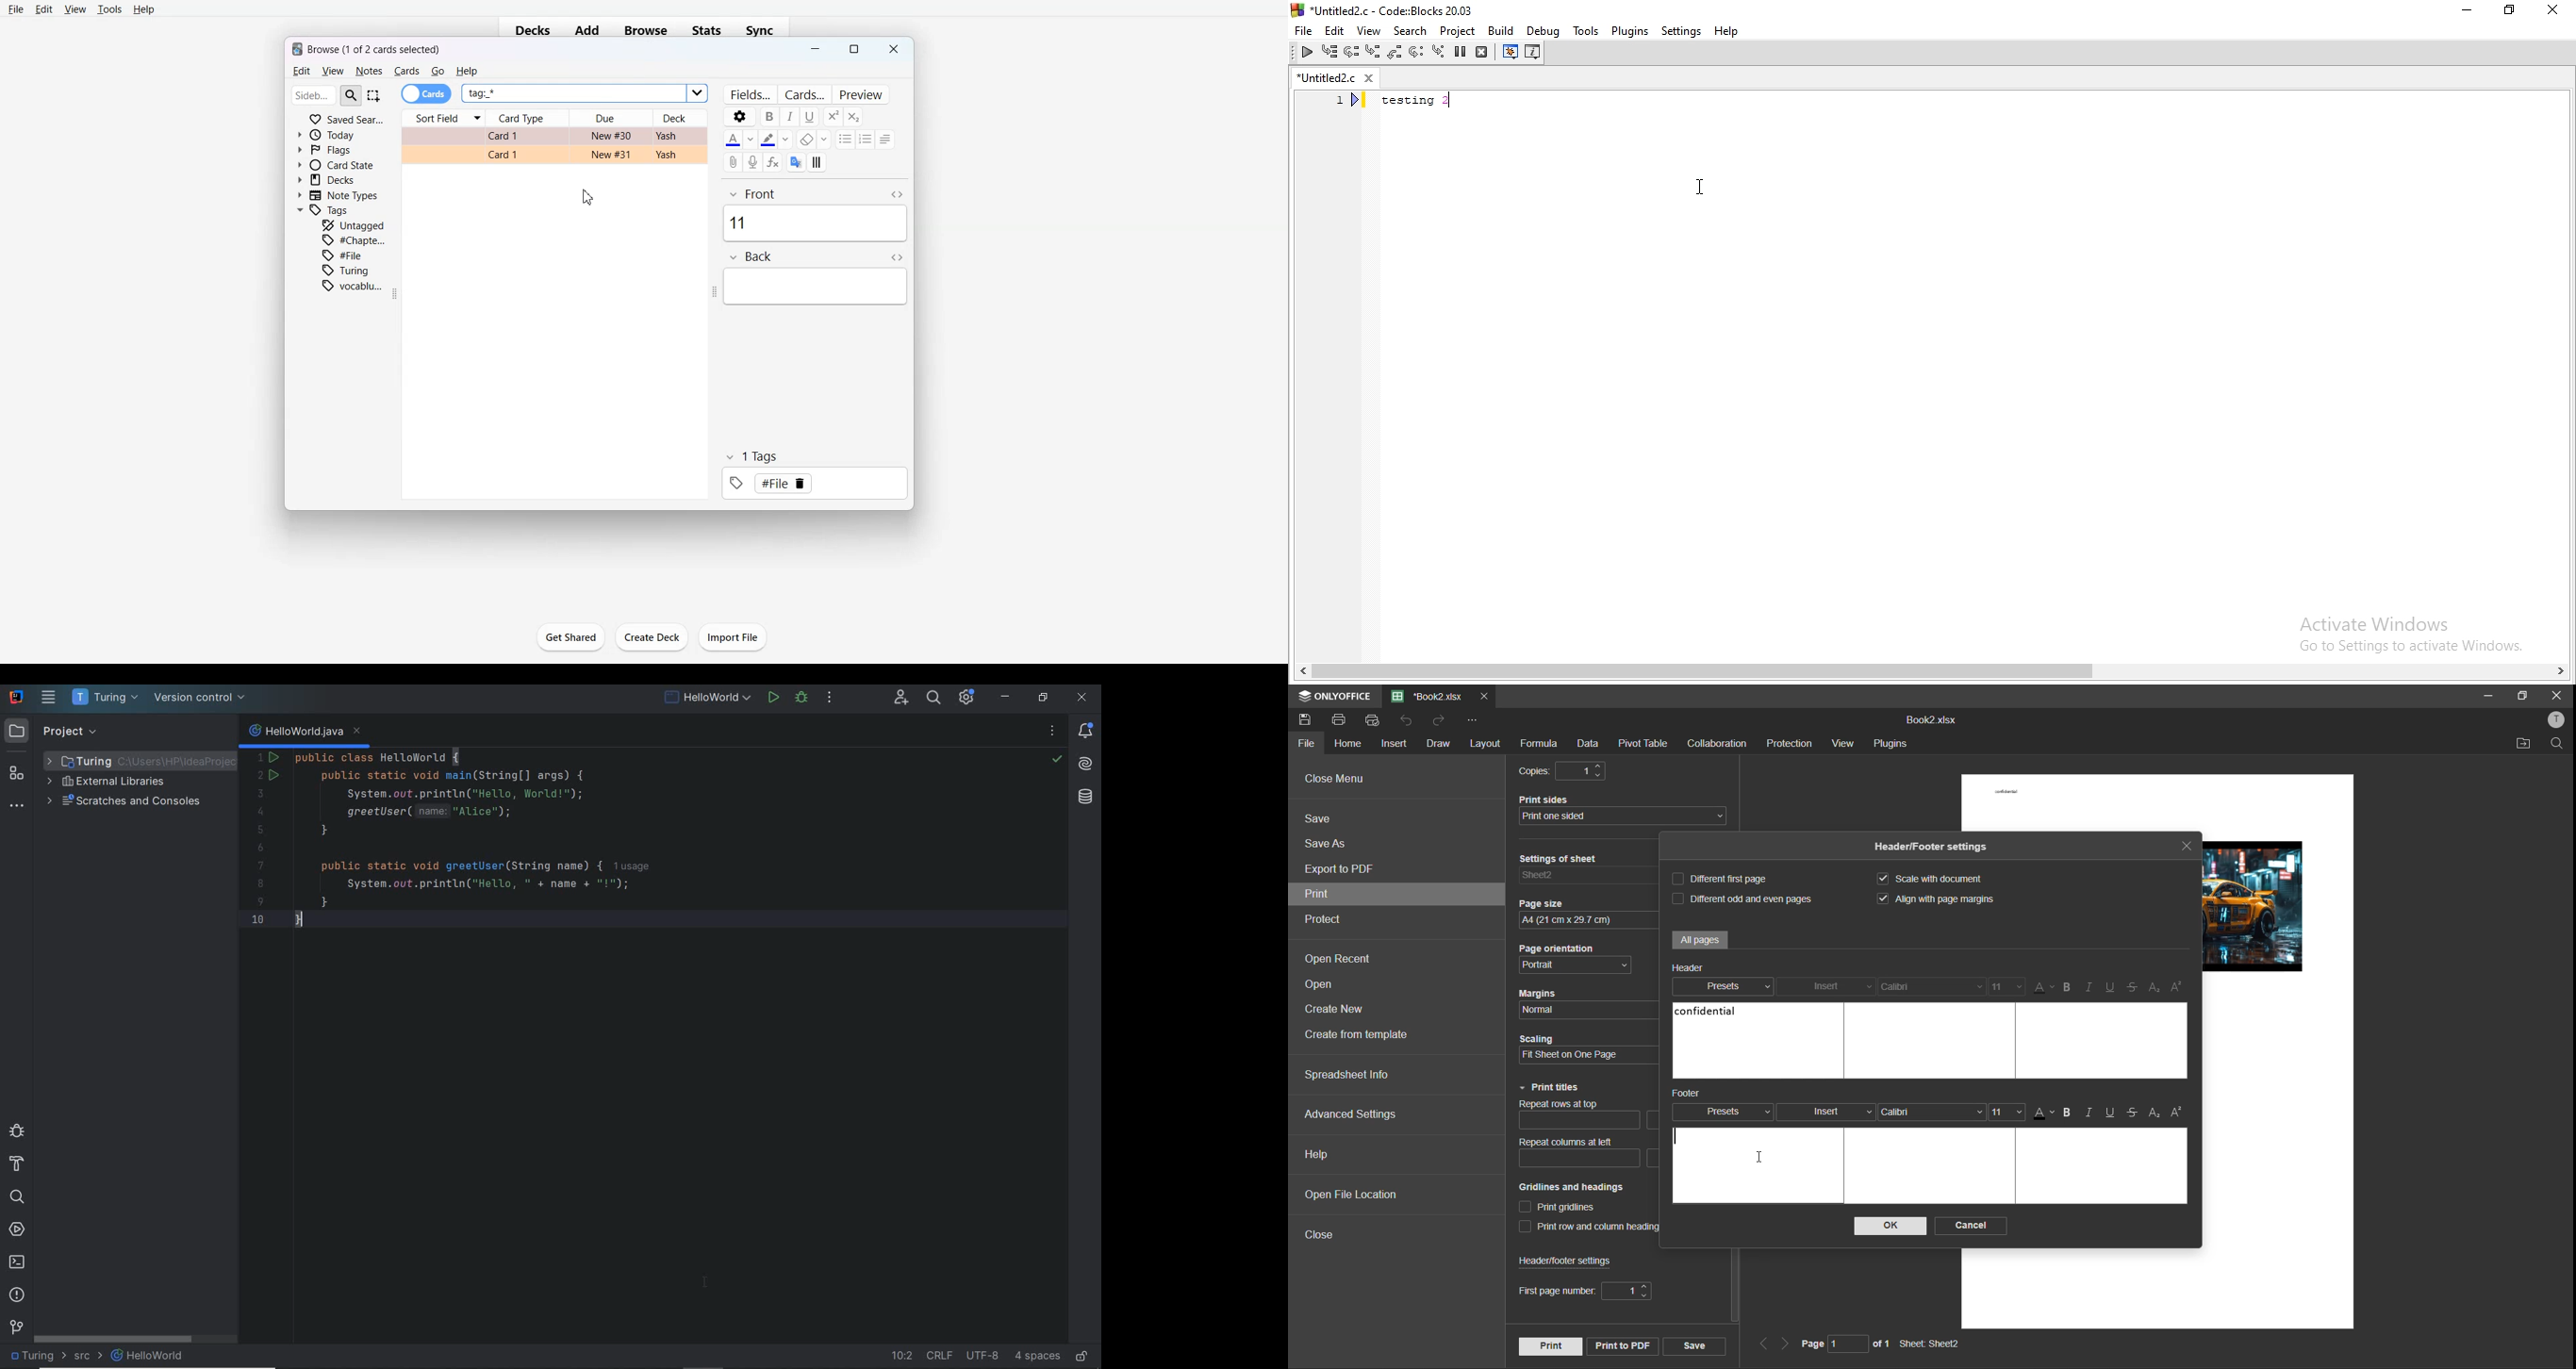  What do you see at coordinates (1339, 778) in the screenshot?
I see `close menu` at bounding box center [1339, 778].